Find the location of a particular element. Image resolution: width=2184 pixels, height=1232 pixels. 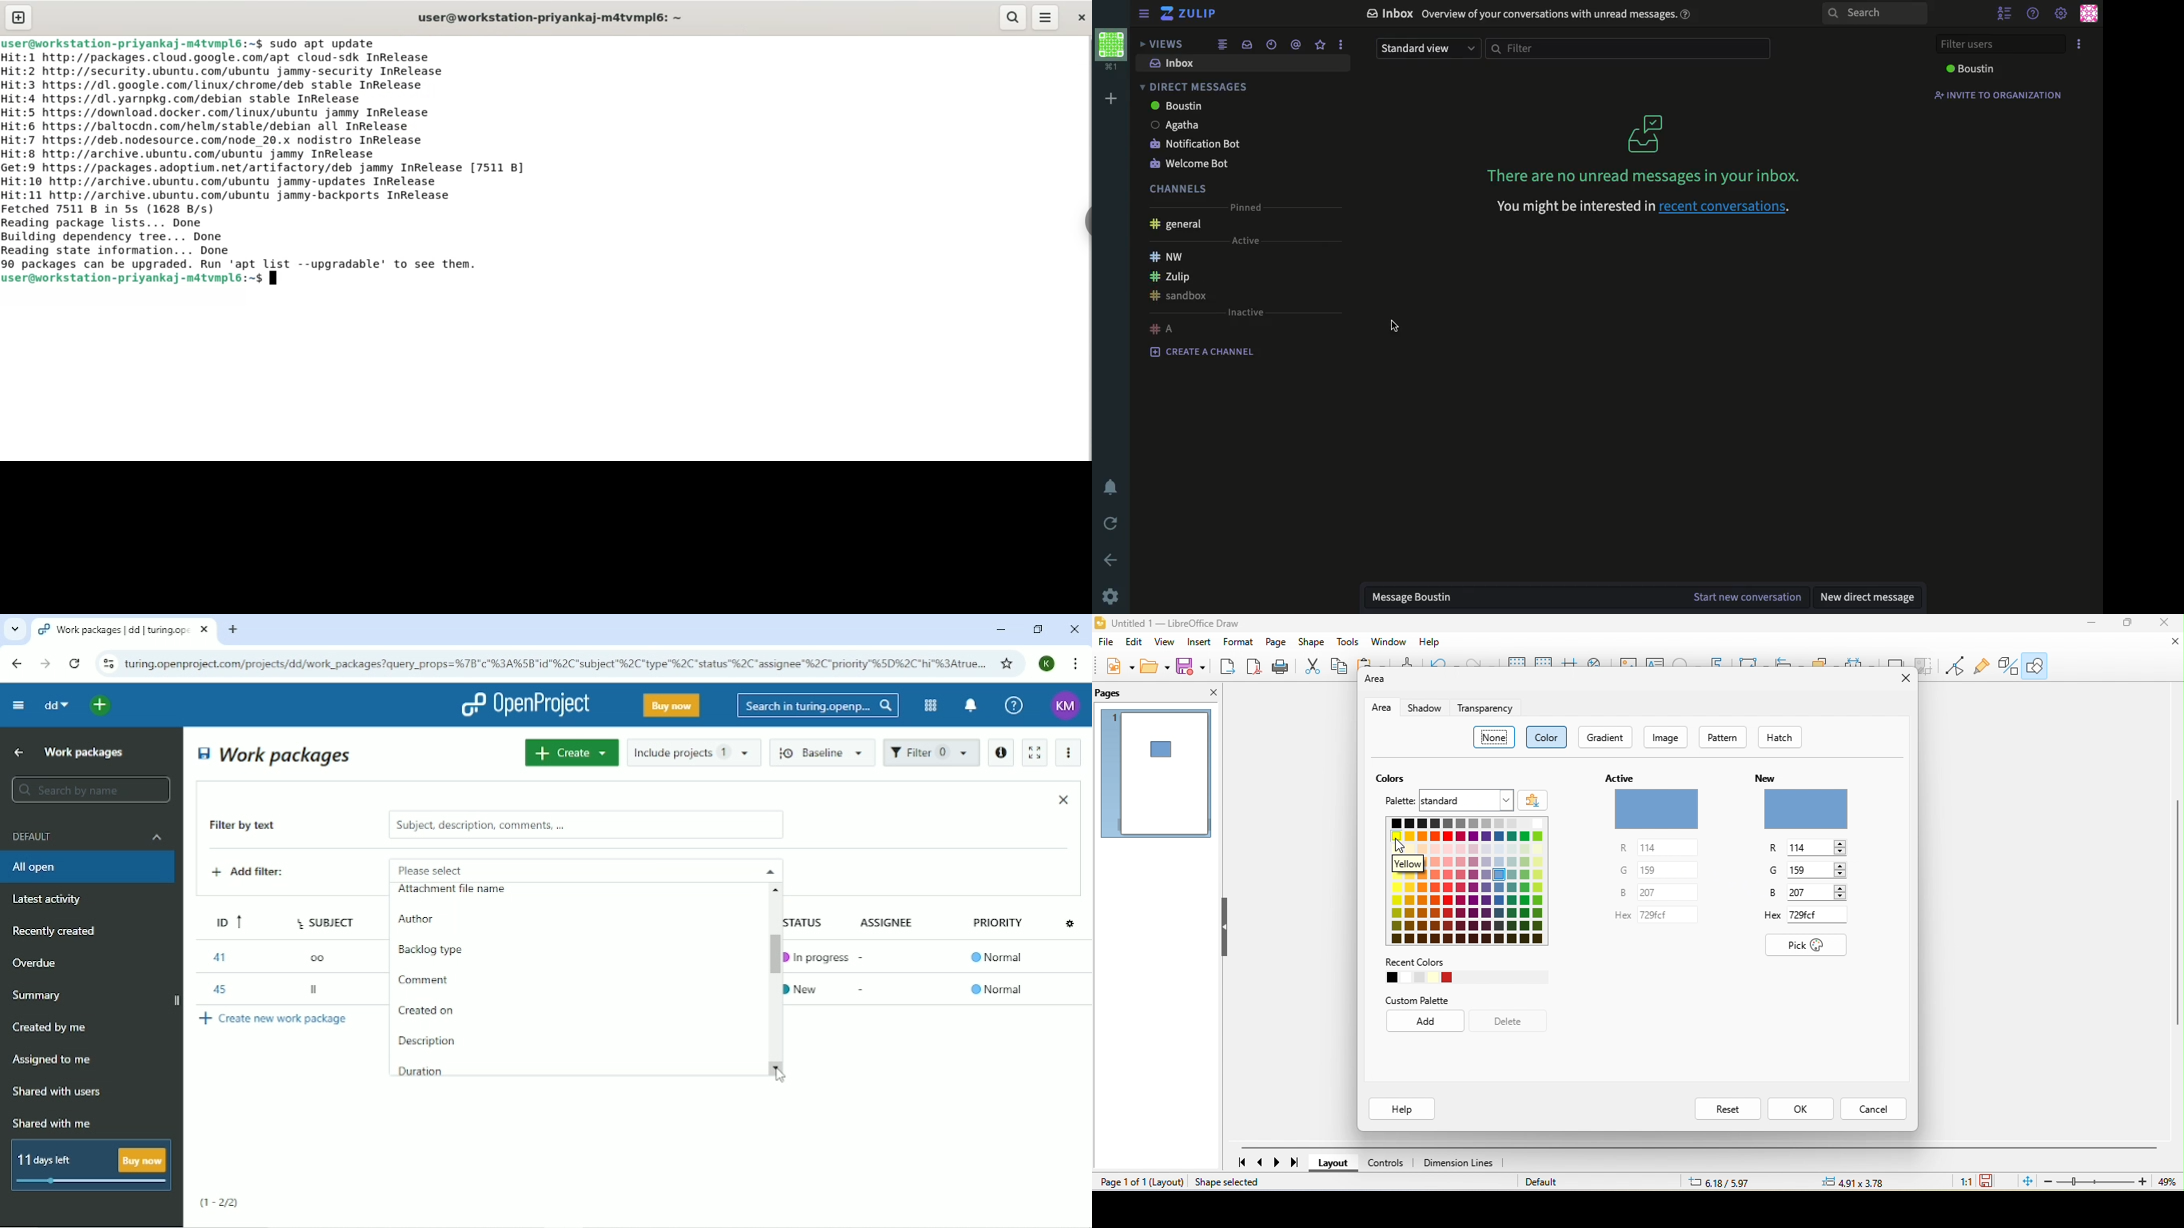

format is located at coordinates (1240, 643).